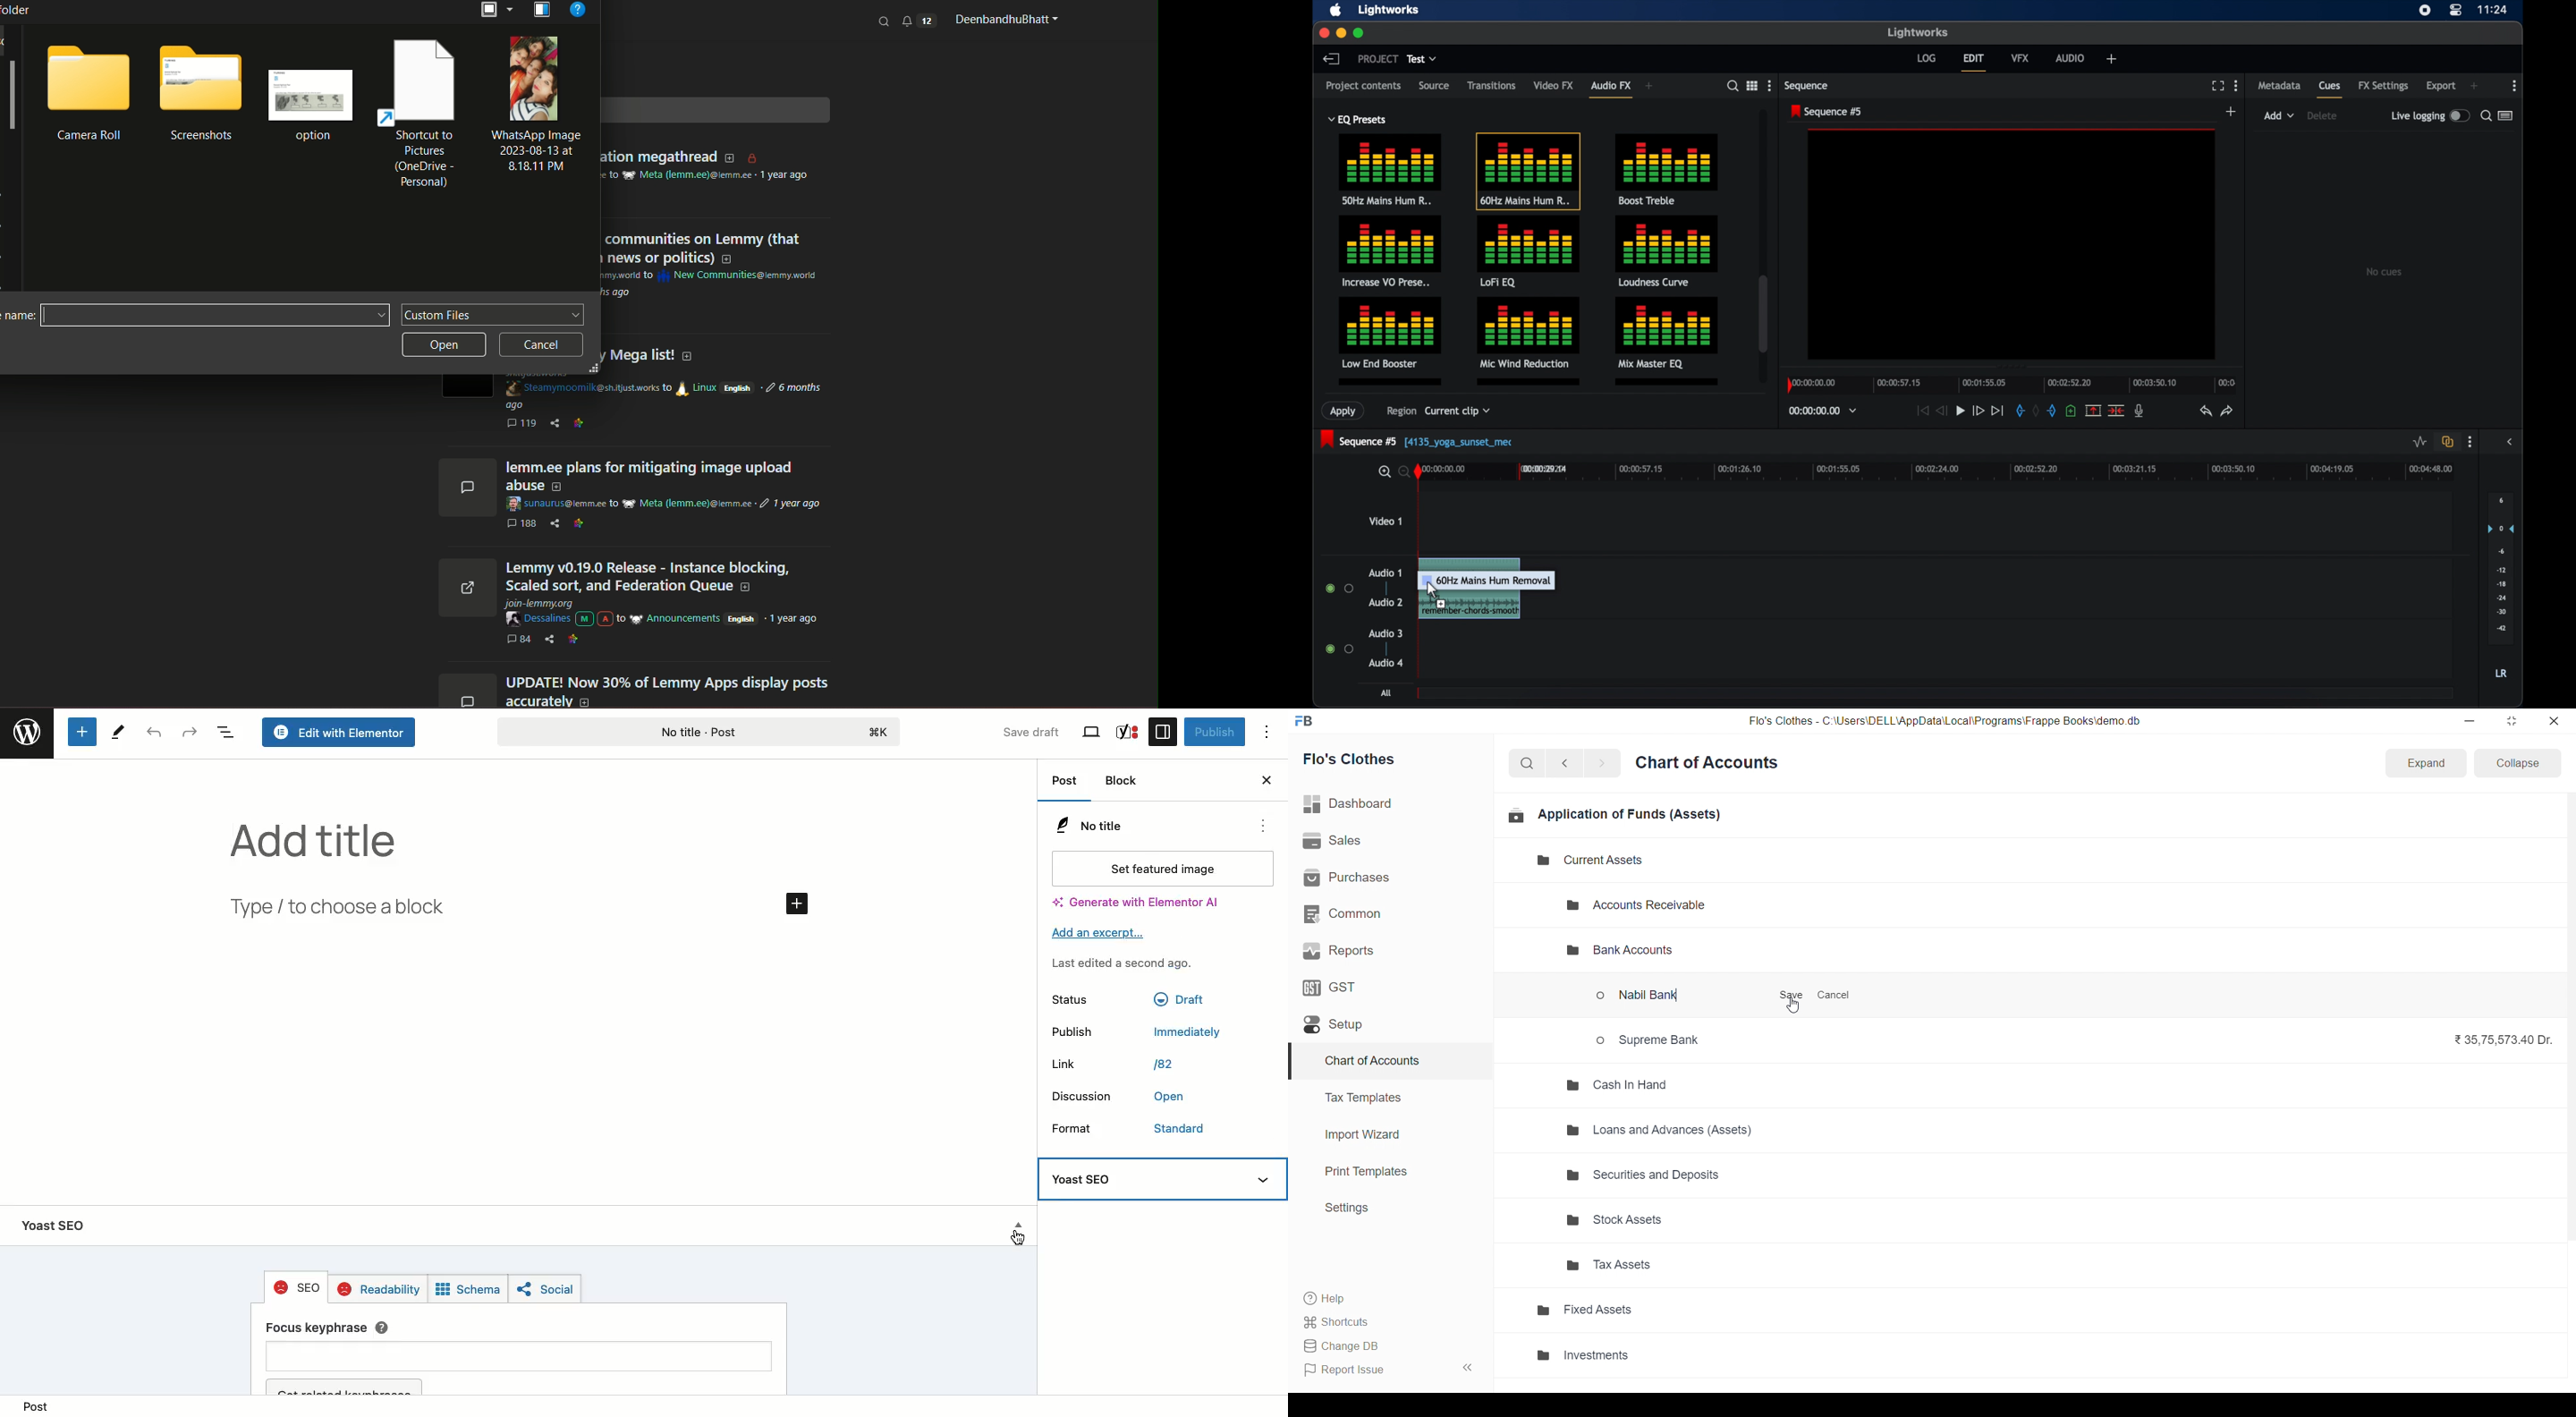 Image resolution: width=2576 pixels, height=1428 pixels. I want to click on transitions, so click(1491, 86).